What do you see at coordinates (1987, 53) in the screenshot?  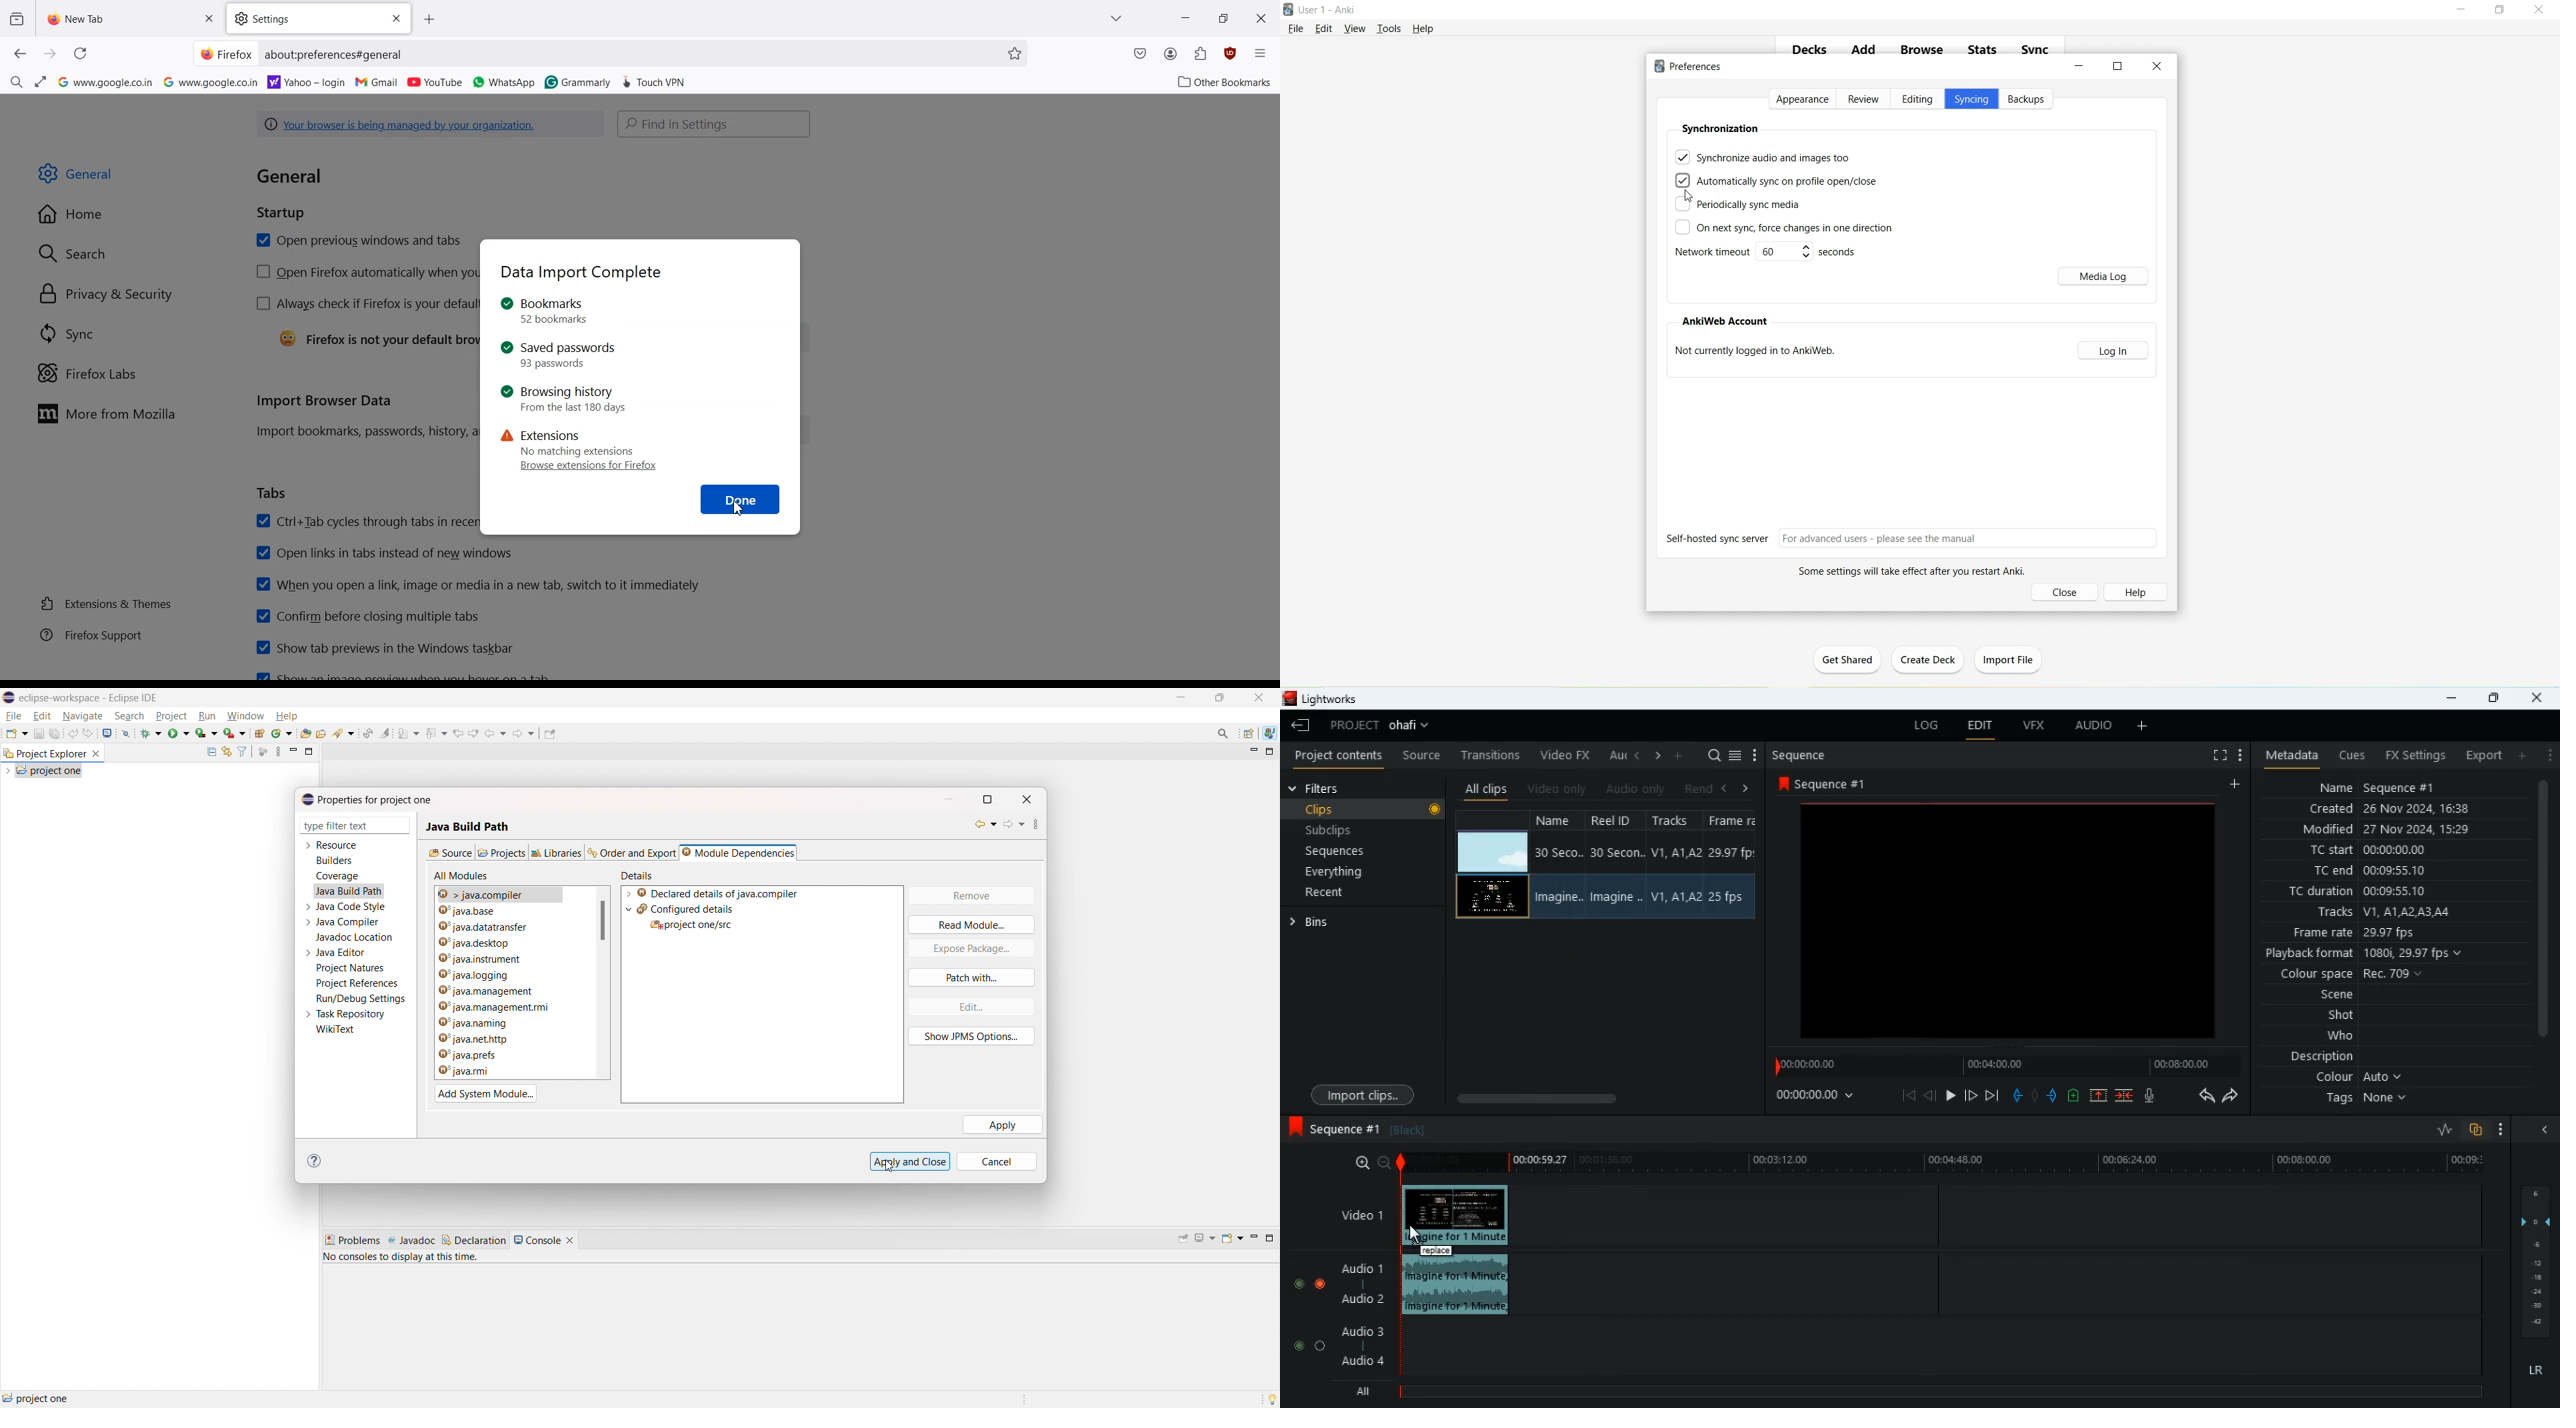 I see `Stats` at bounding box center [1987, 53].